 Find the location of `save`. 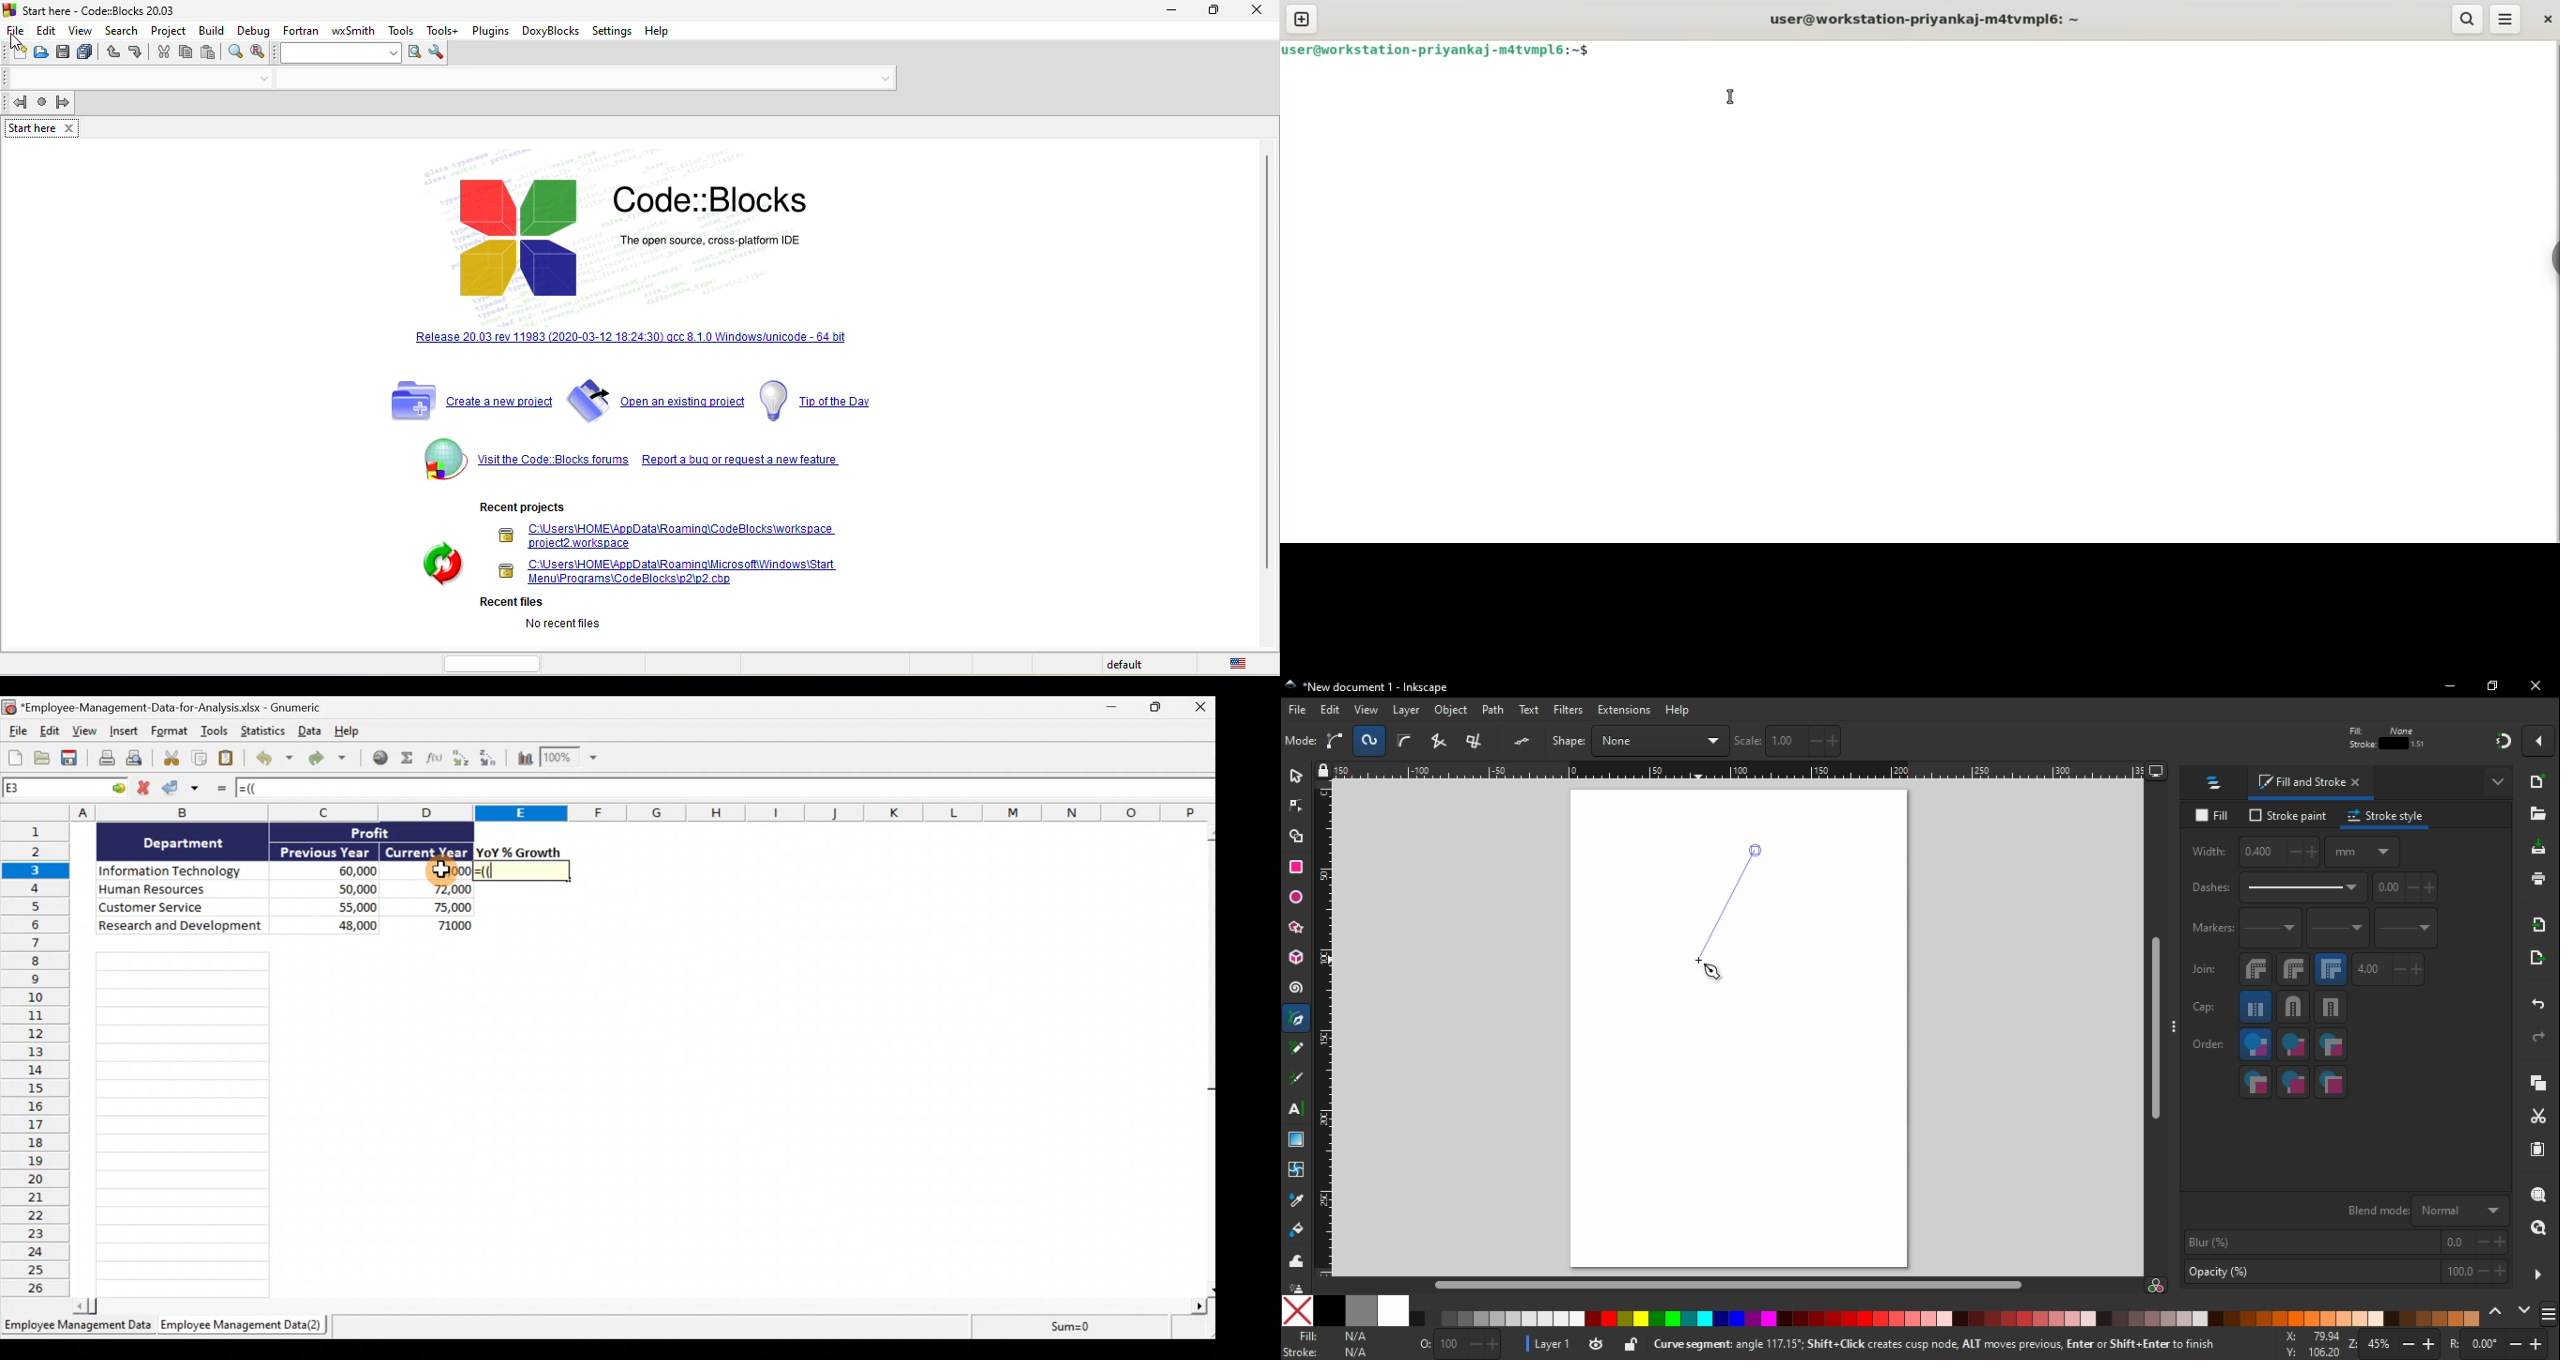

save is located at coordinates (65, 54).